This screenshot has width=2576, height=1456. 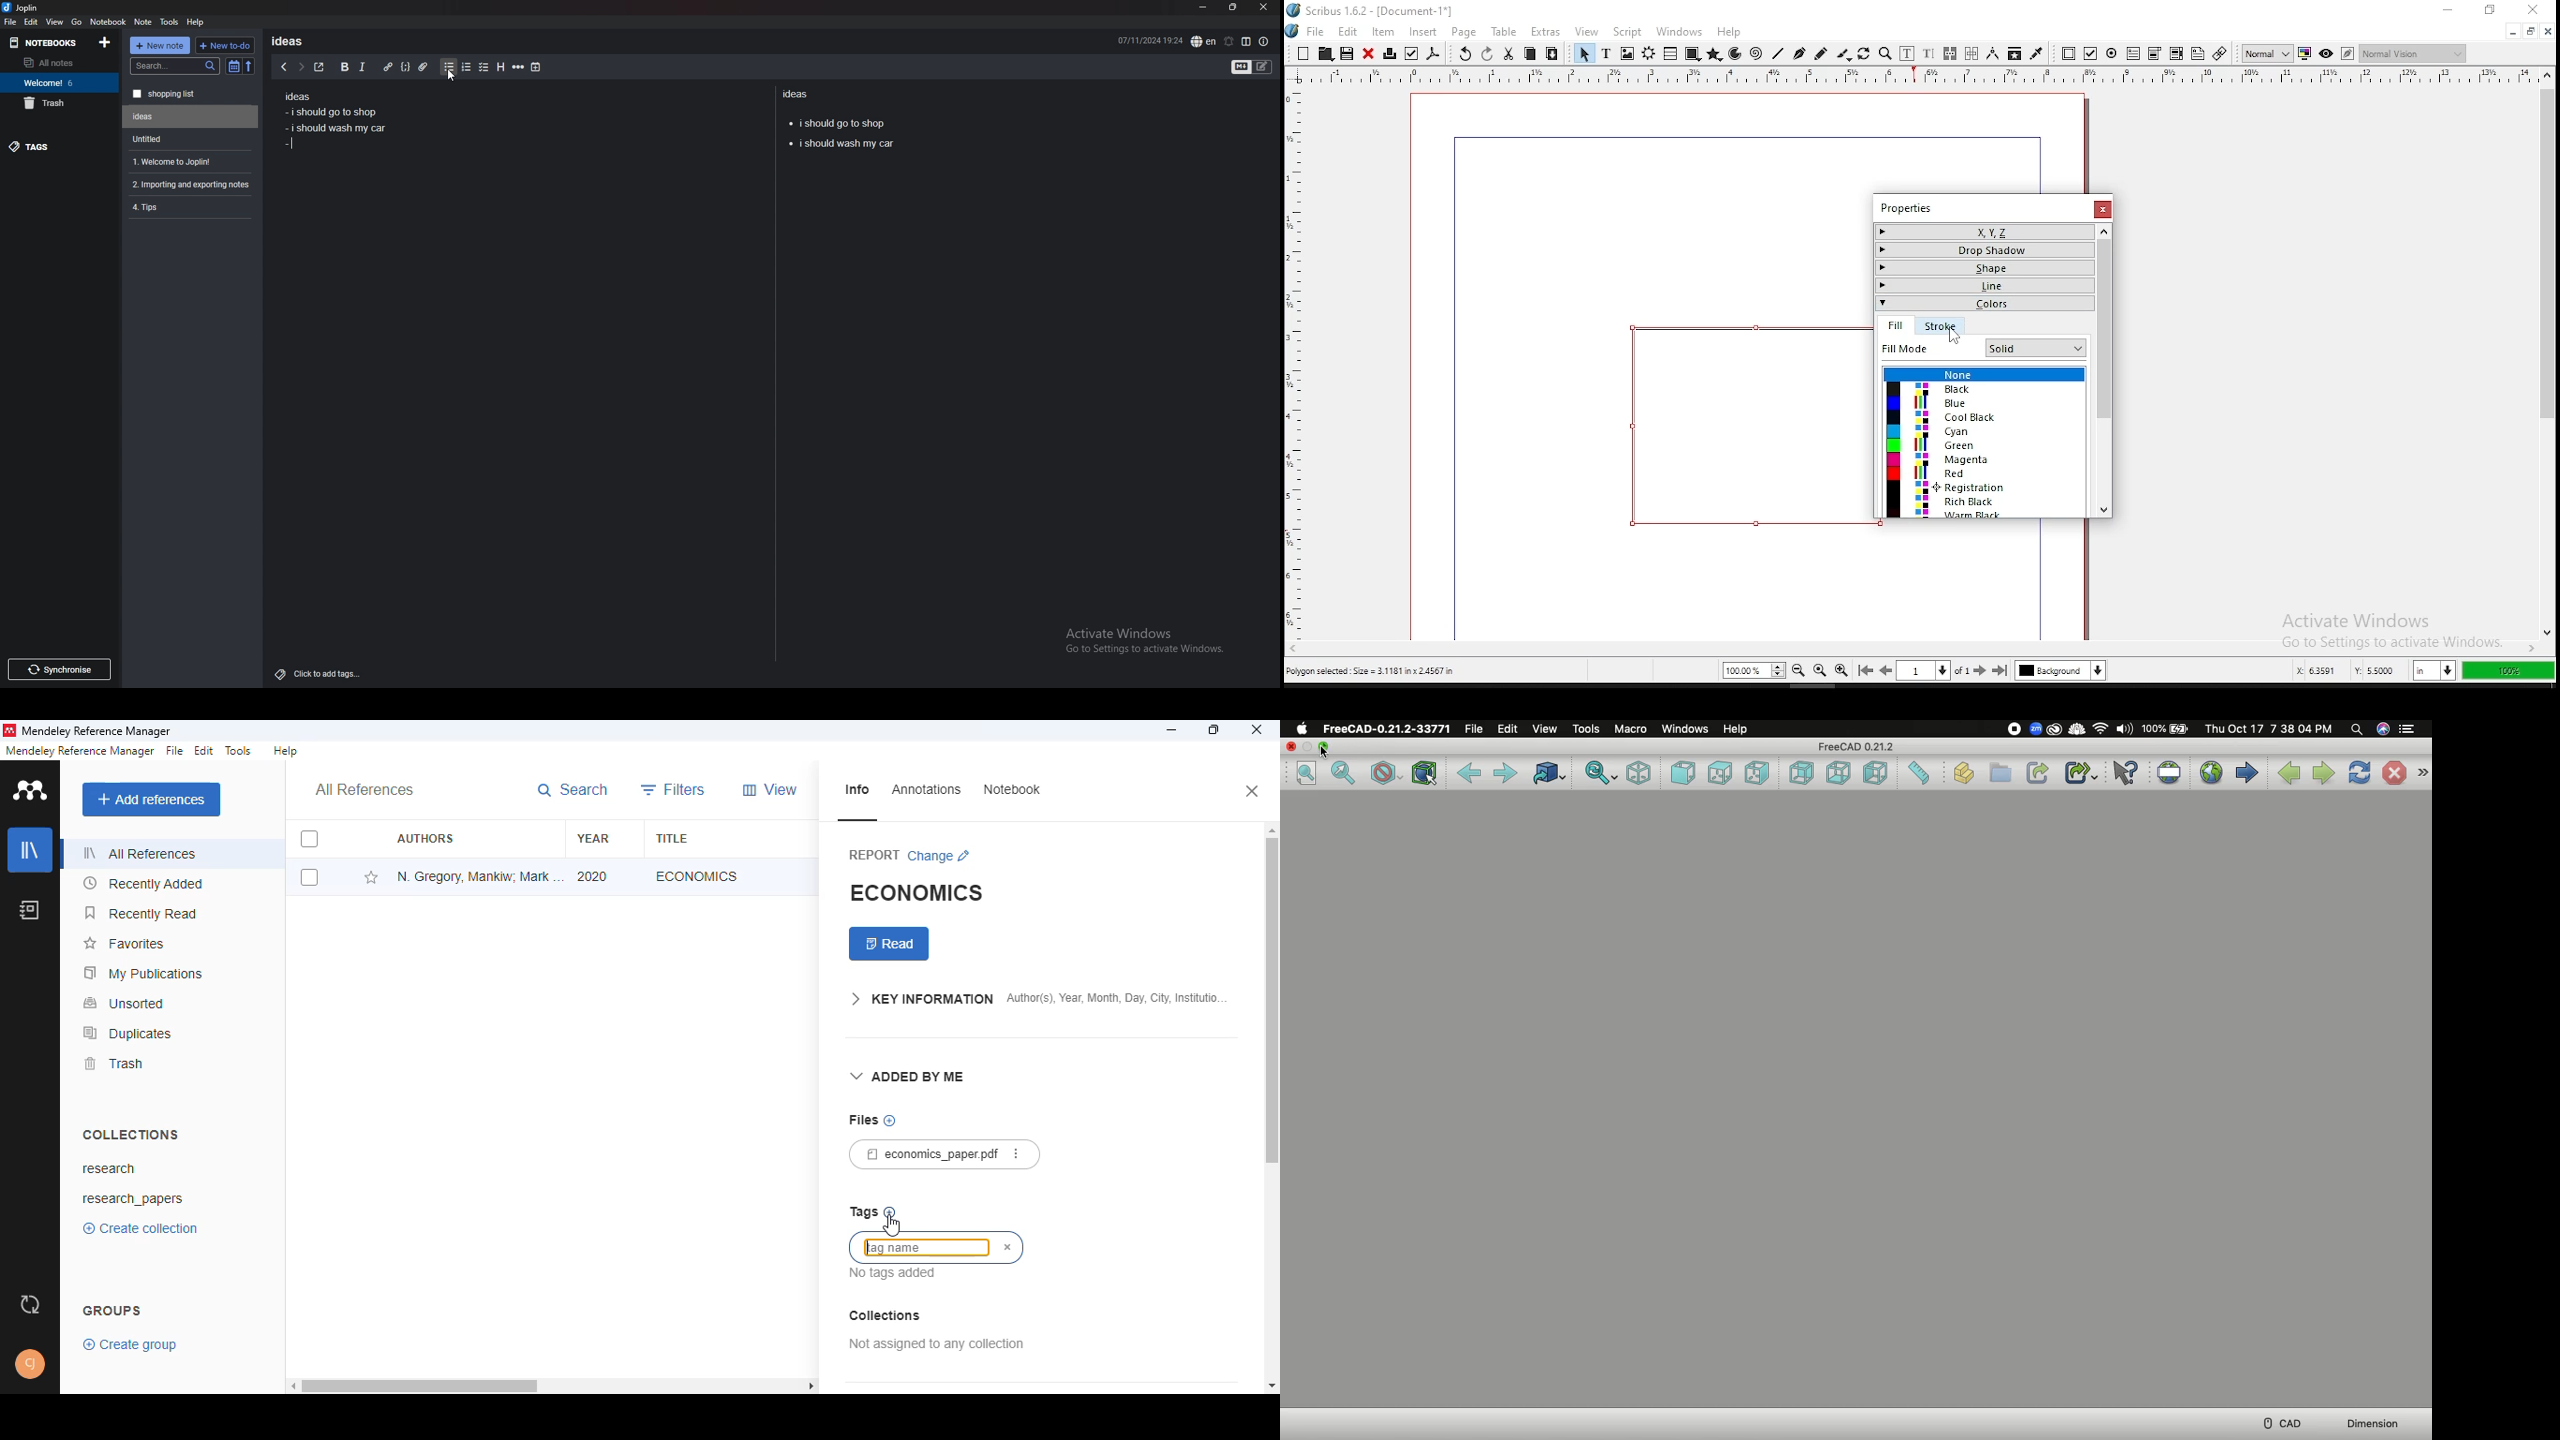 What do you see at coordinates (2014, 730) in the screenshot?
I see `Recording` at bounding box center [2014, 730].